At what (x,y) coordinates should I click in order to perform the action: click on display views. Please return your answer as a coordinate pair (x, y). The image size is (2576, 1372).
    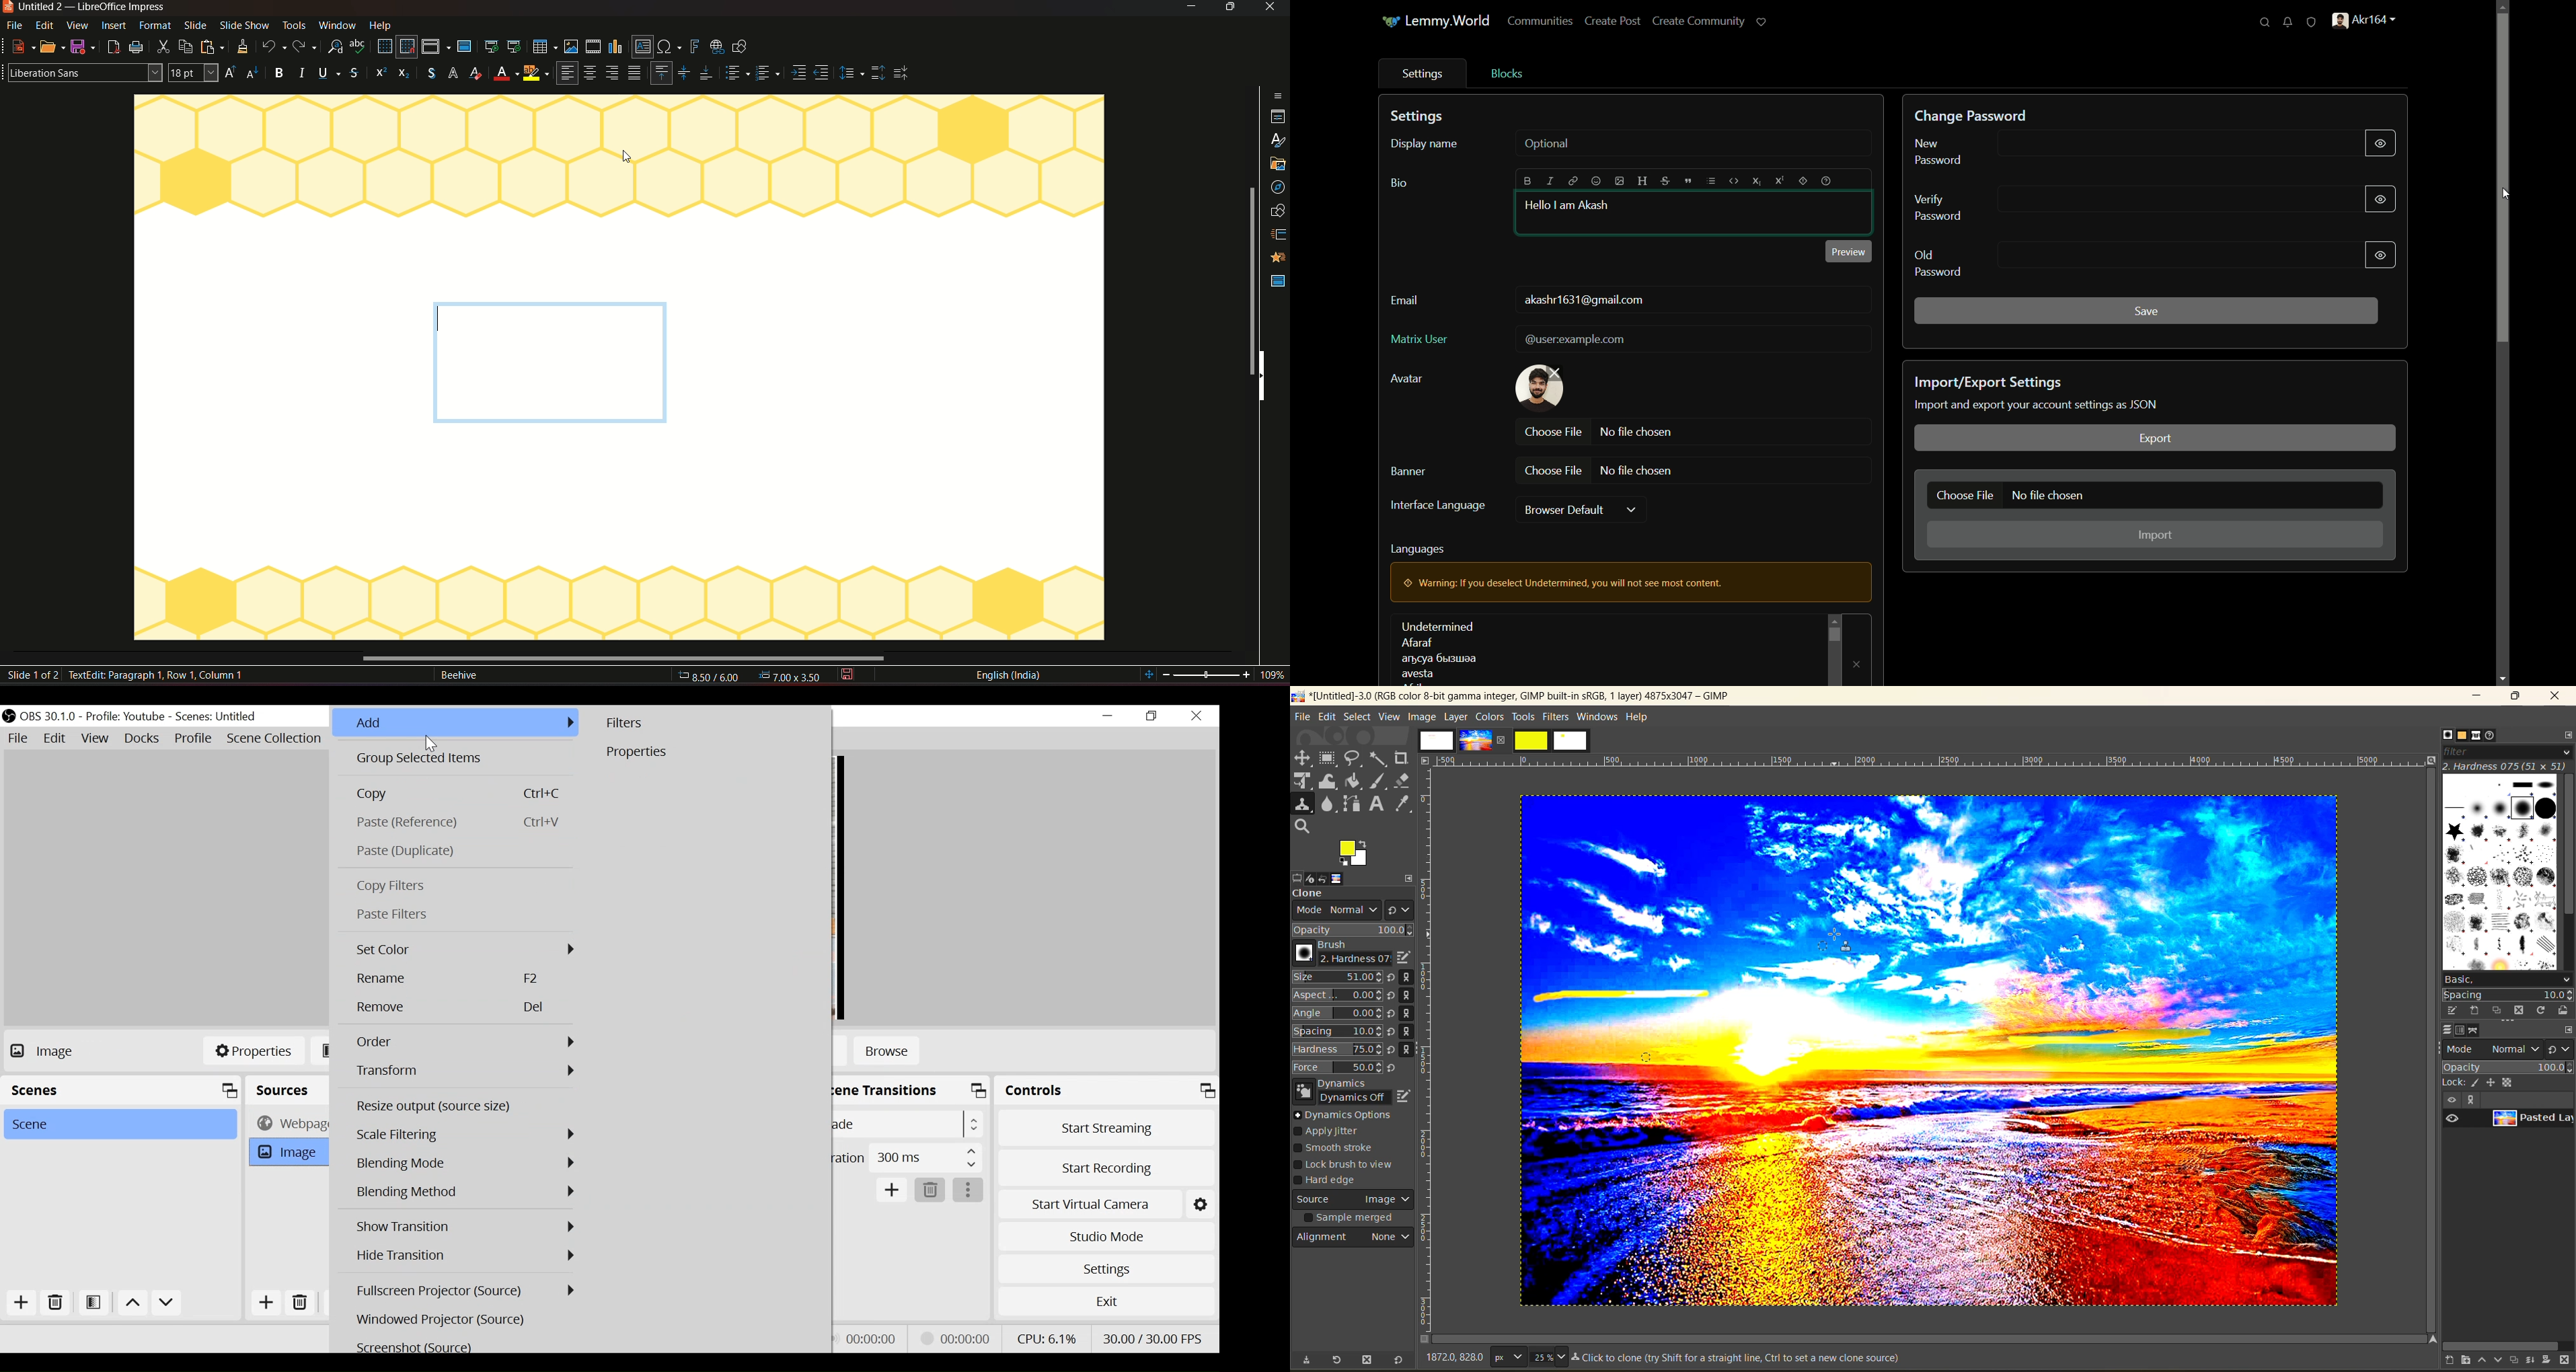
    Looking at the image, I should click on (436, 47).